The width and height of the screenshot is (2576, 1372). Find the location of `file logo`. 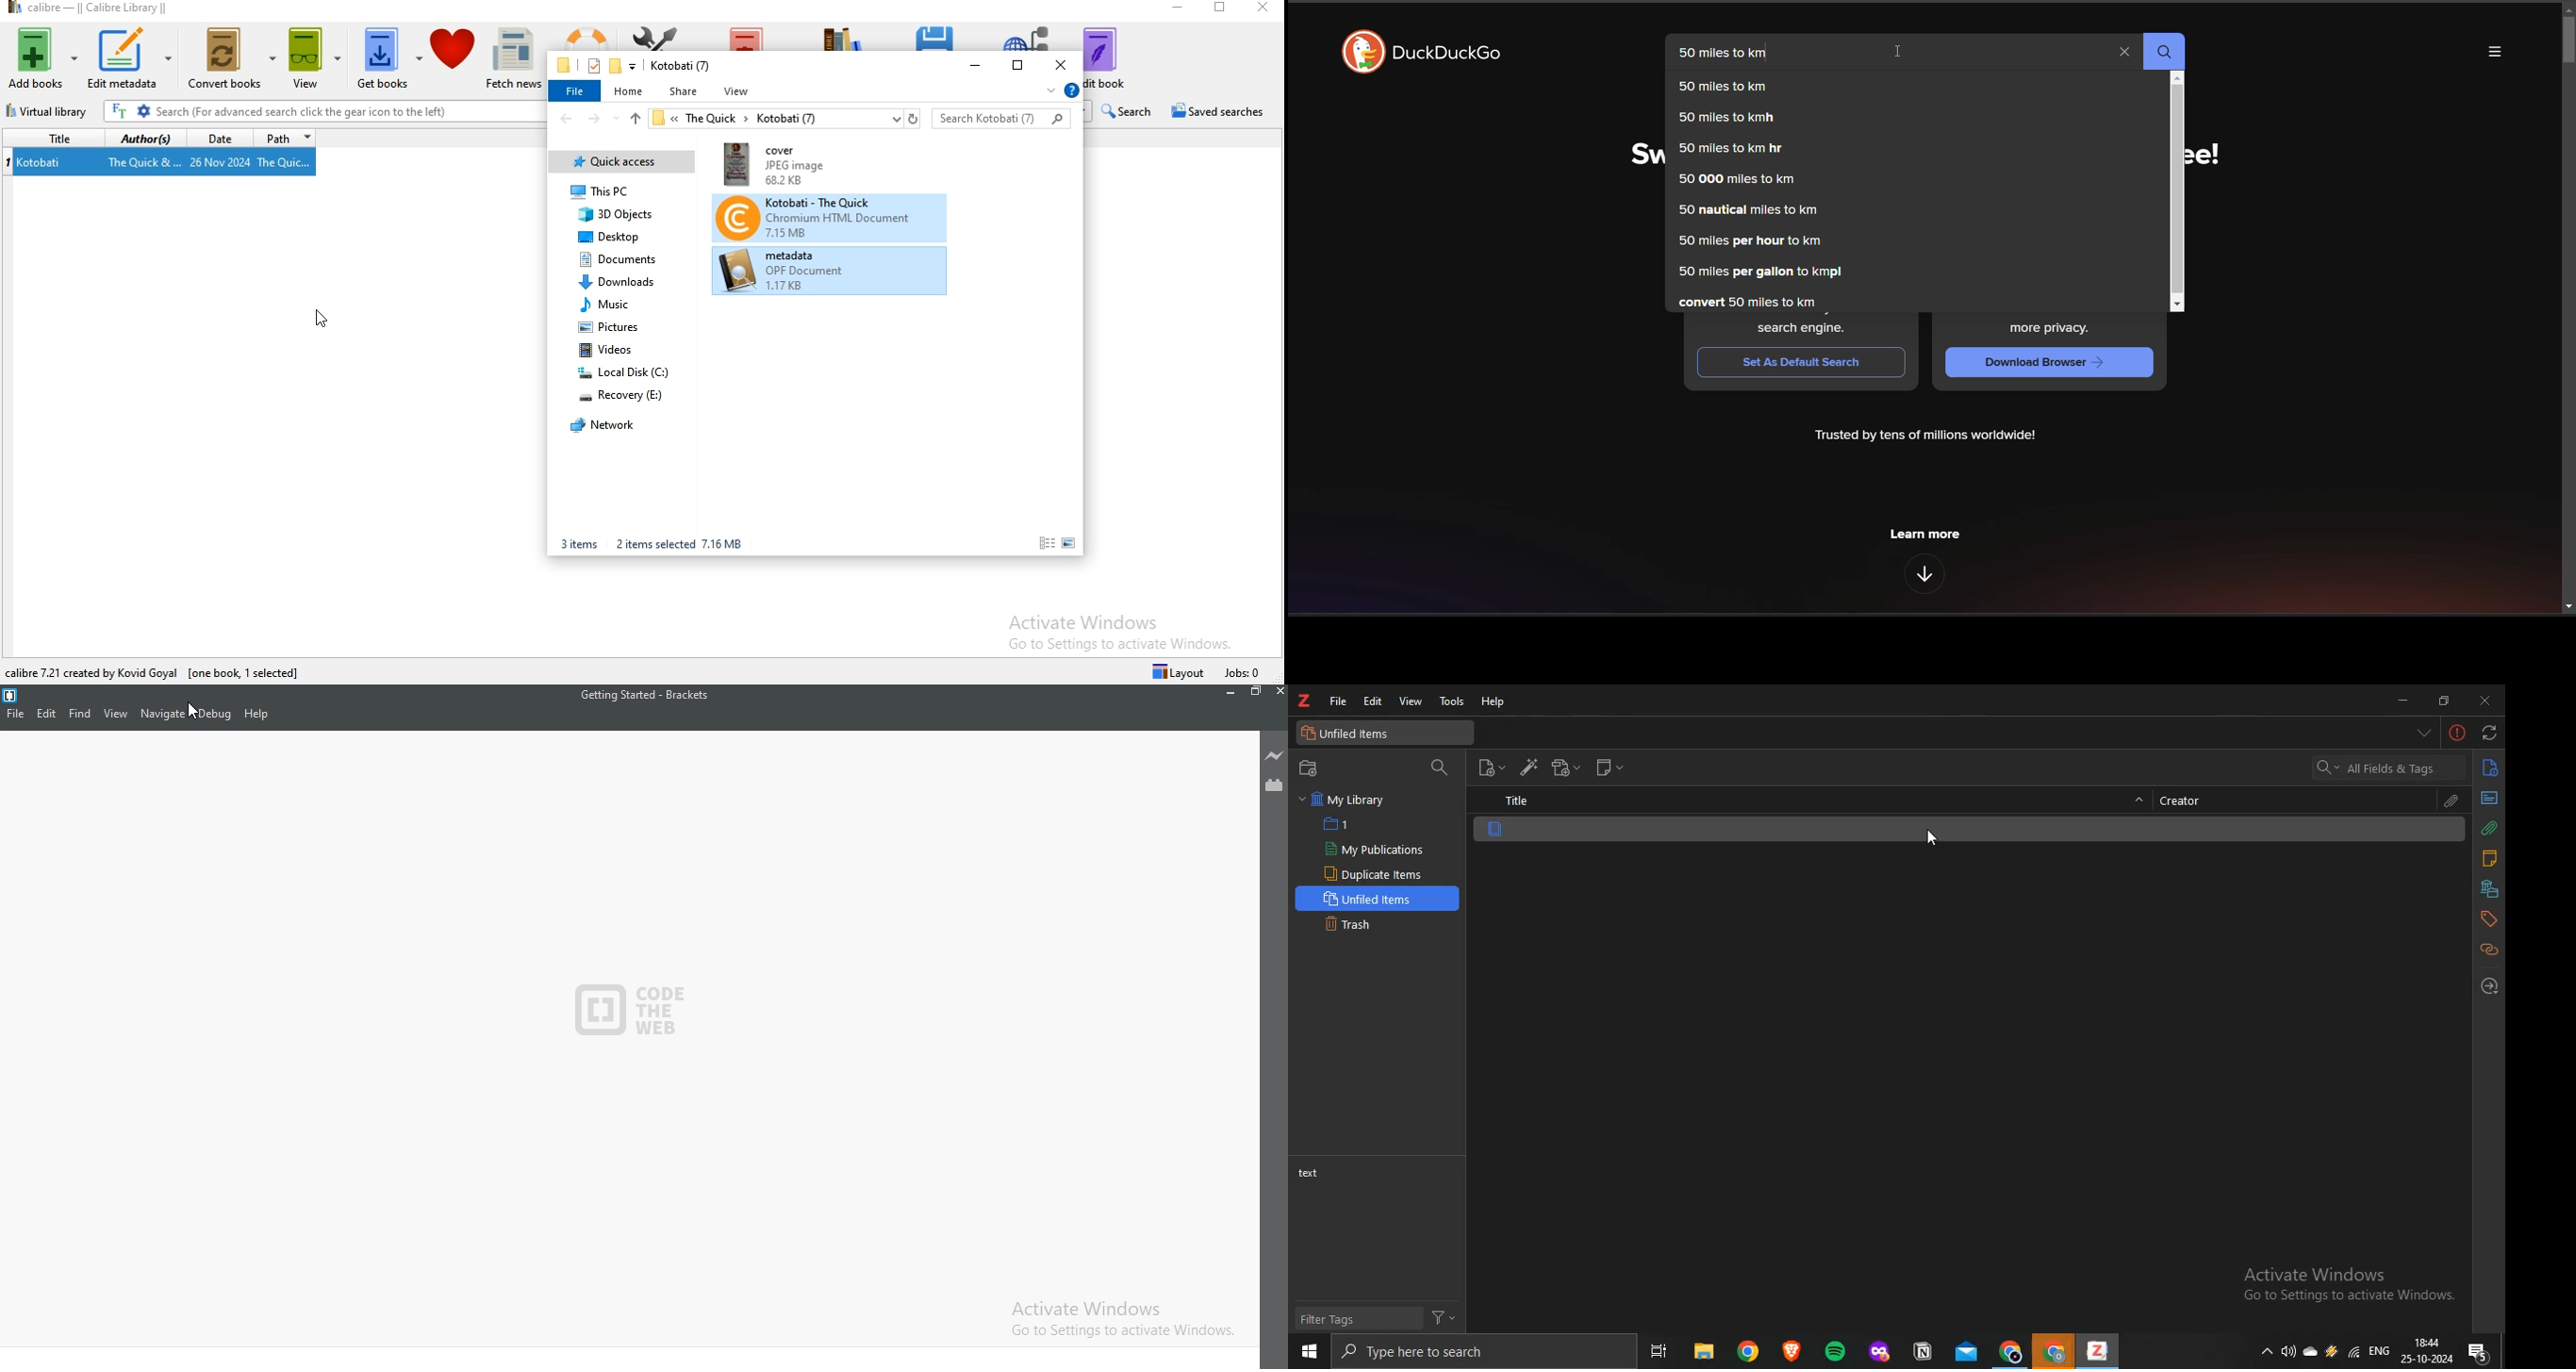

file logo is located at coordinates (564, 65).